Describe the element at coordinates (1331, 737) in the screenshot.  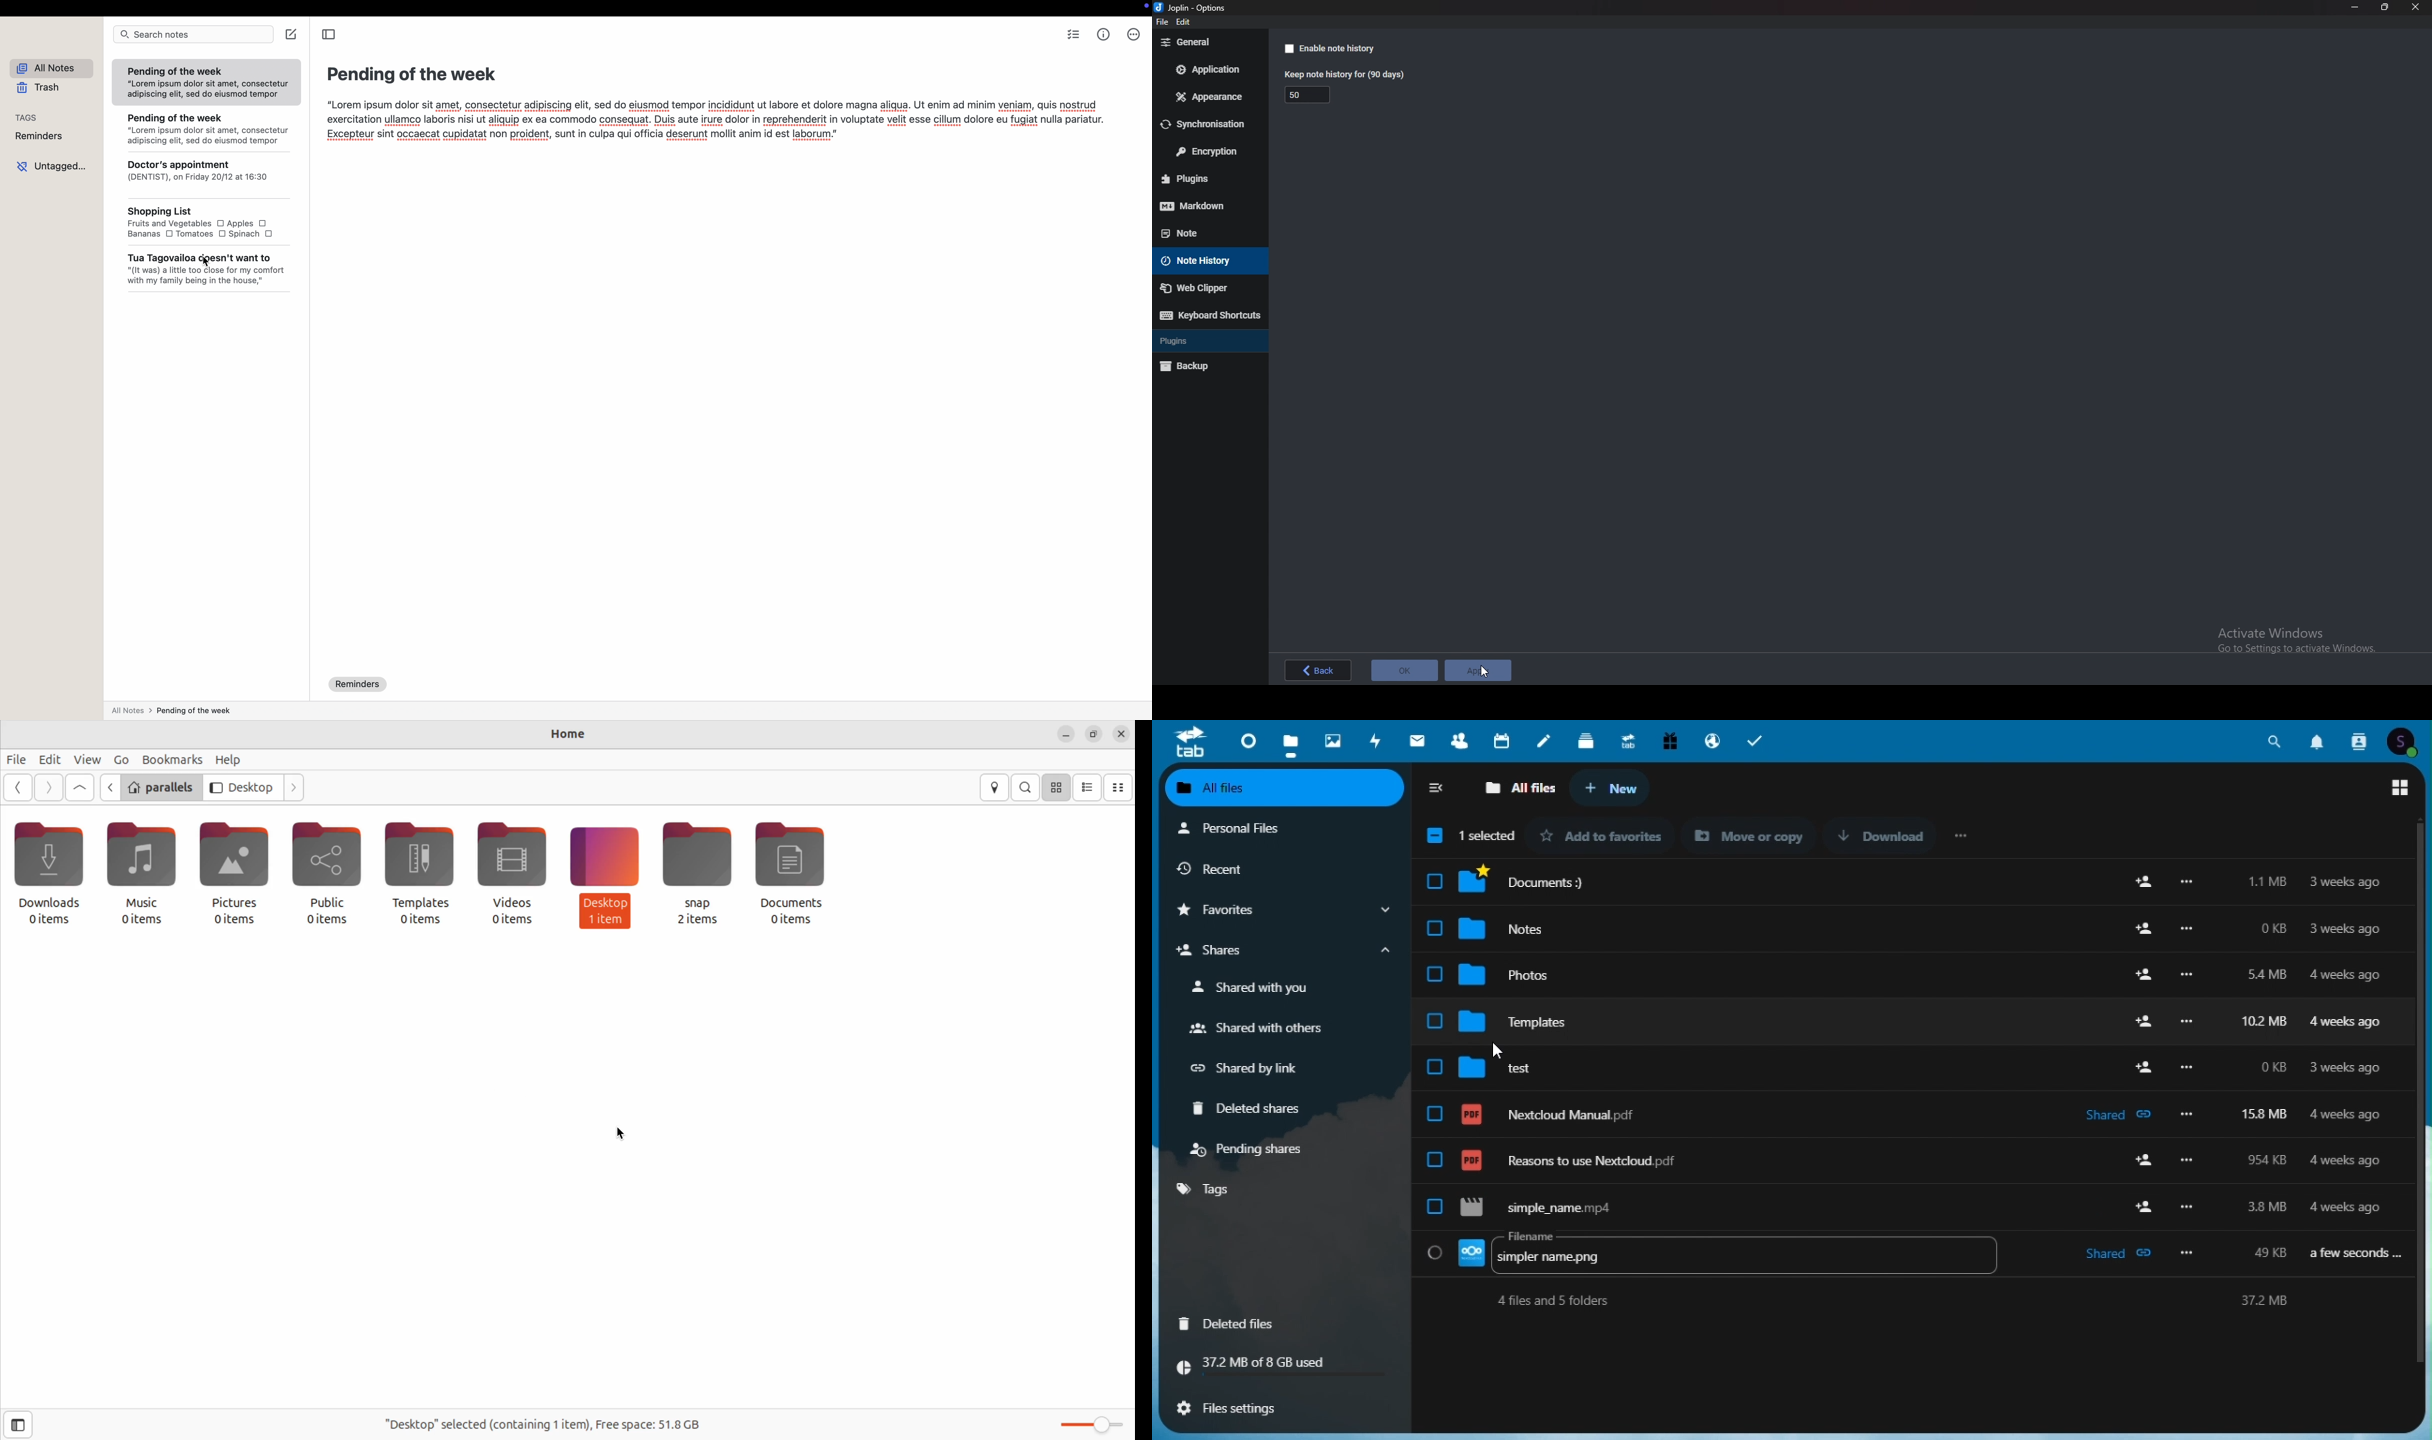
I see `photos` at that location.